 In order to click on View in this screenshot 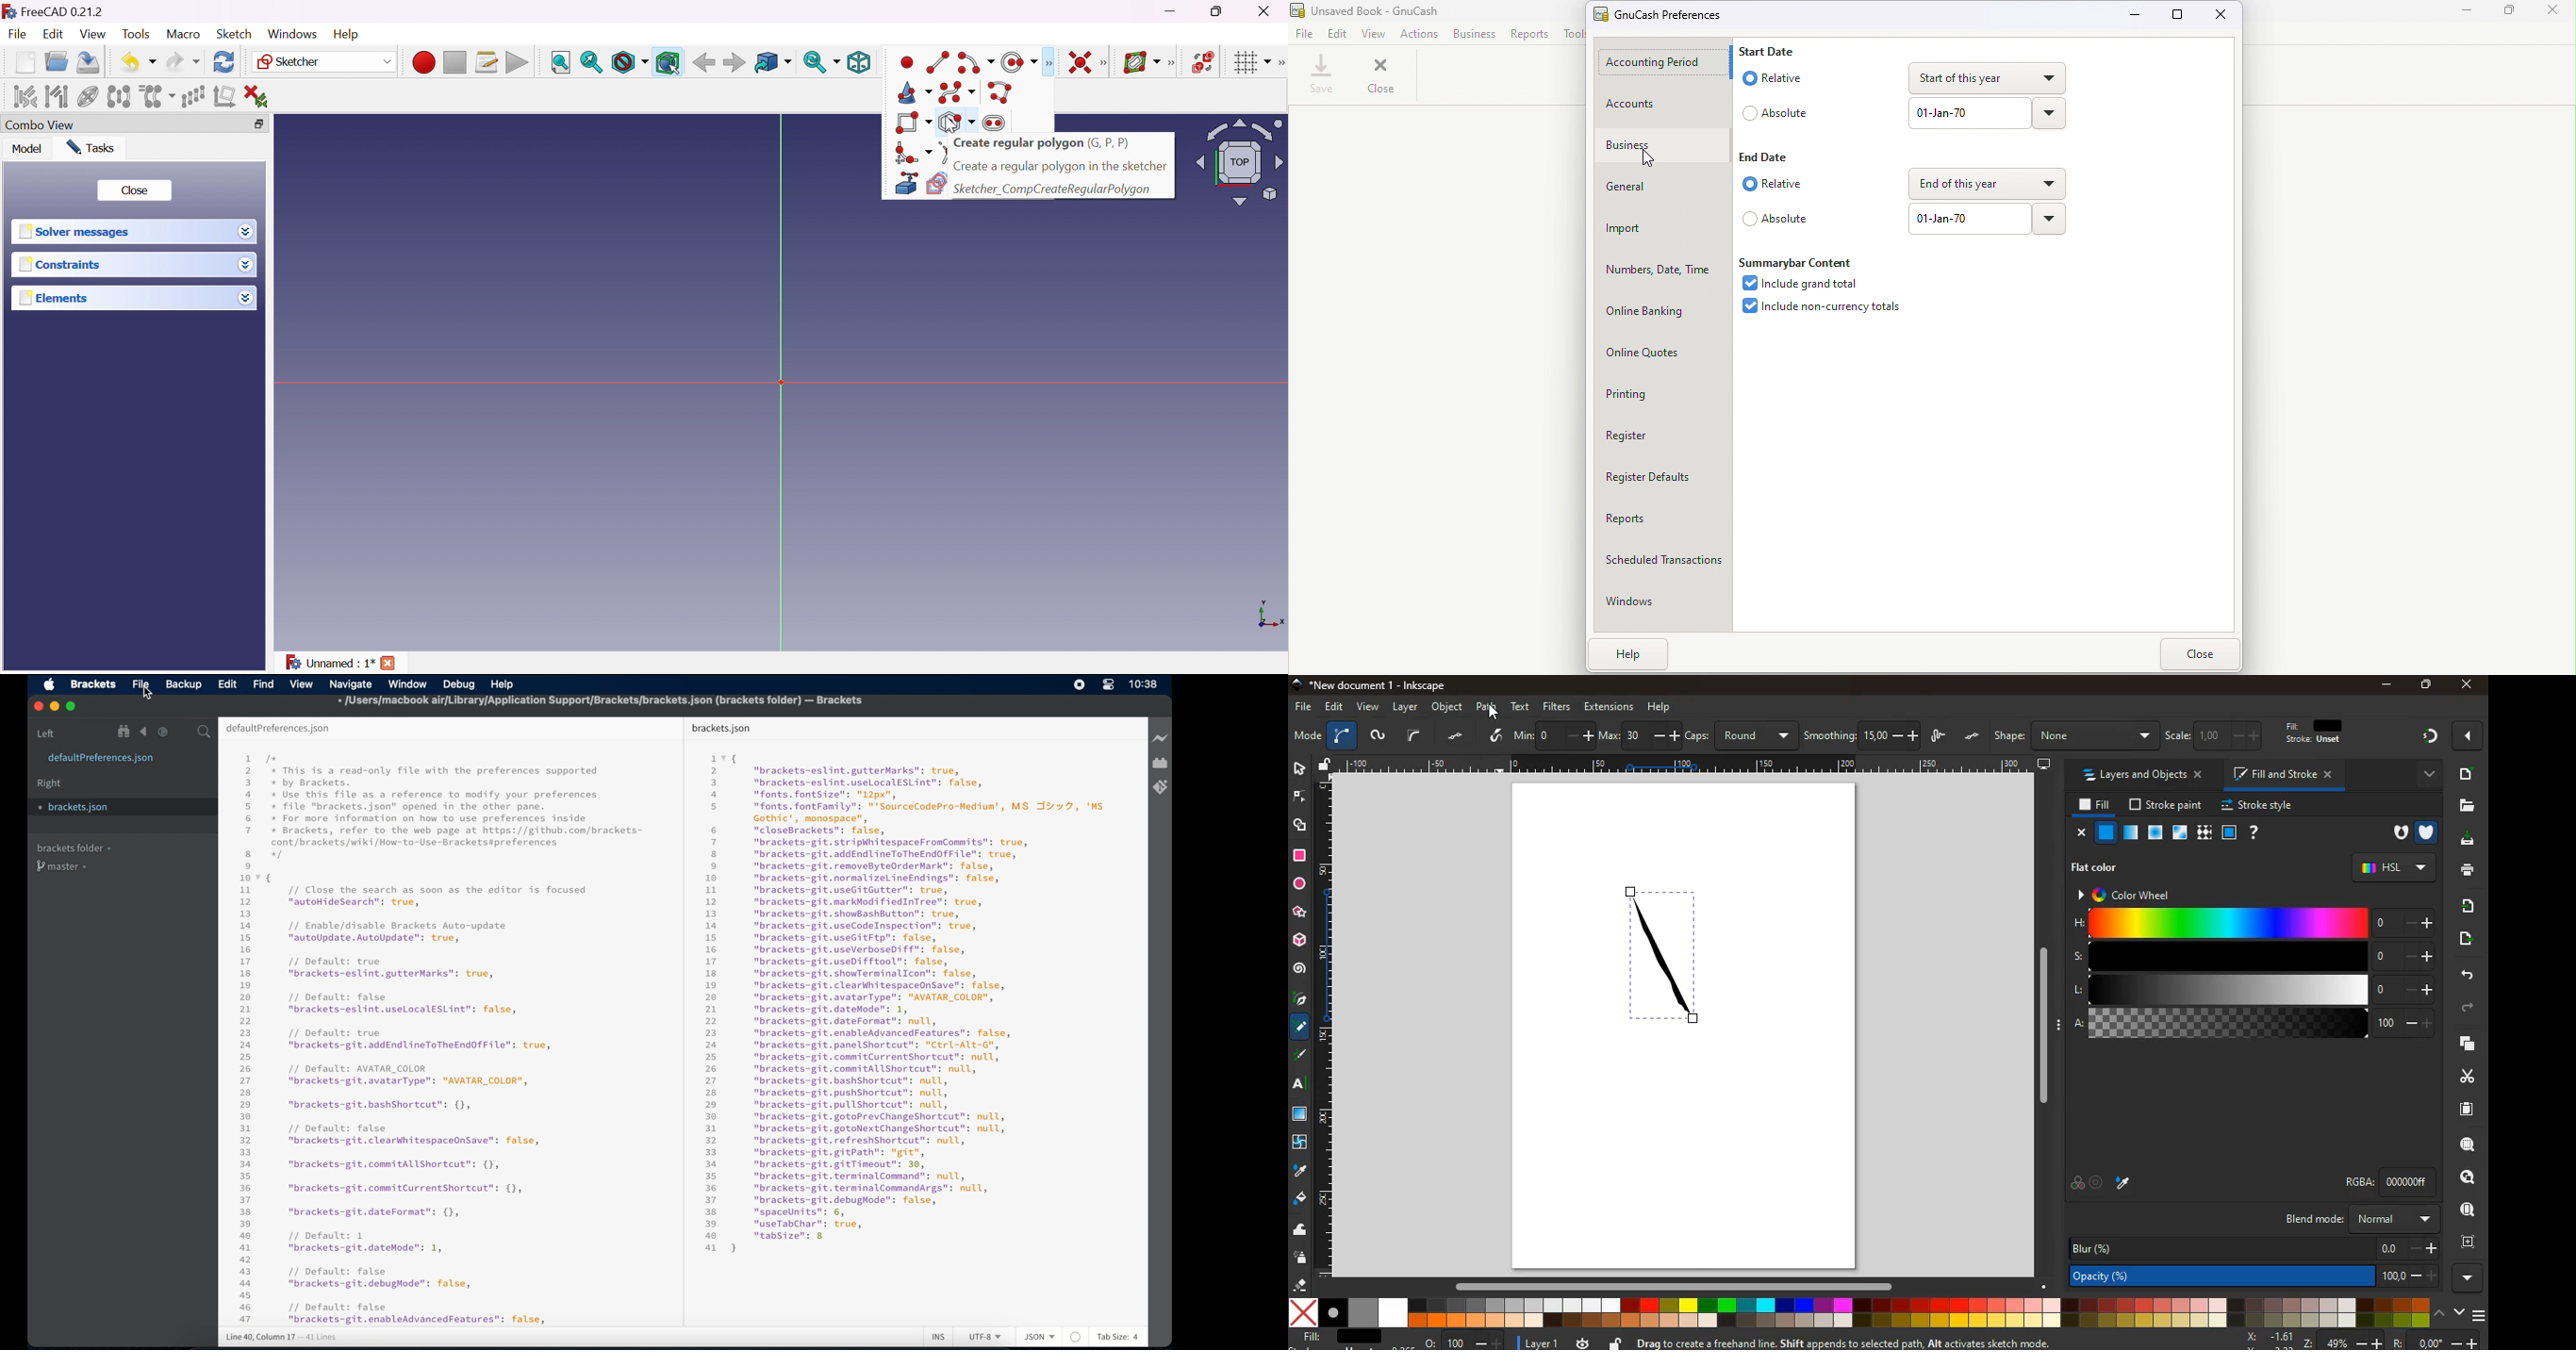, I will do `click(93, 34)`.